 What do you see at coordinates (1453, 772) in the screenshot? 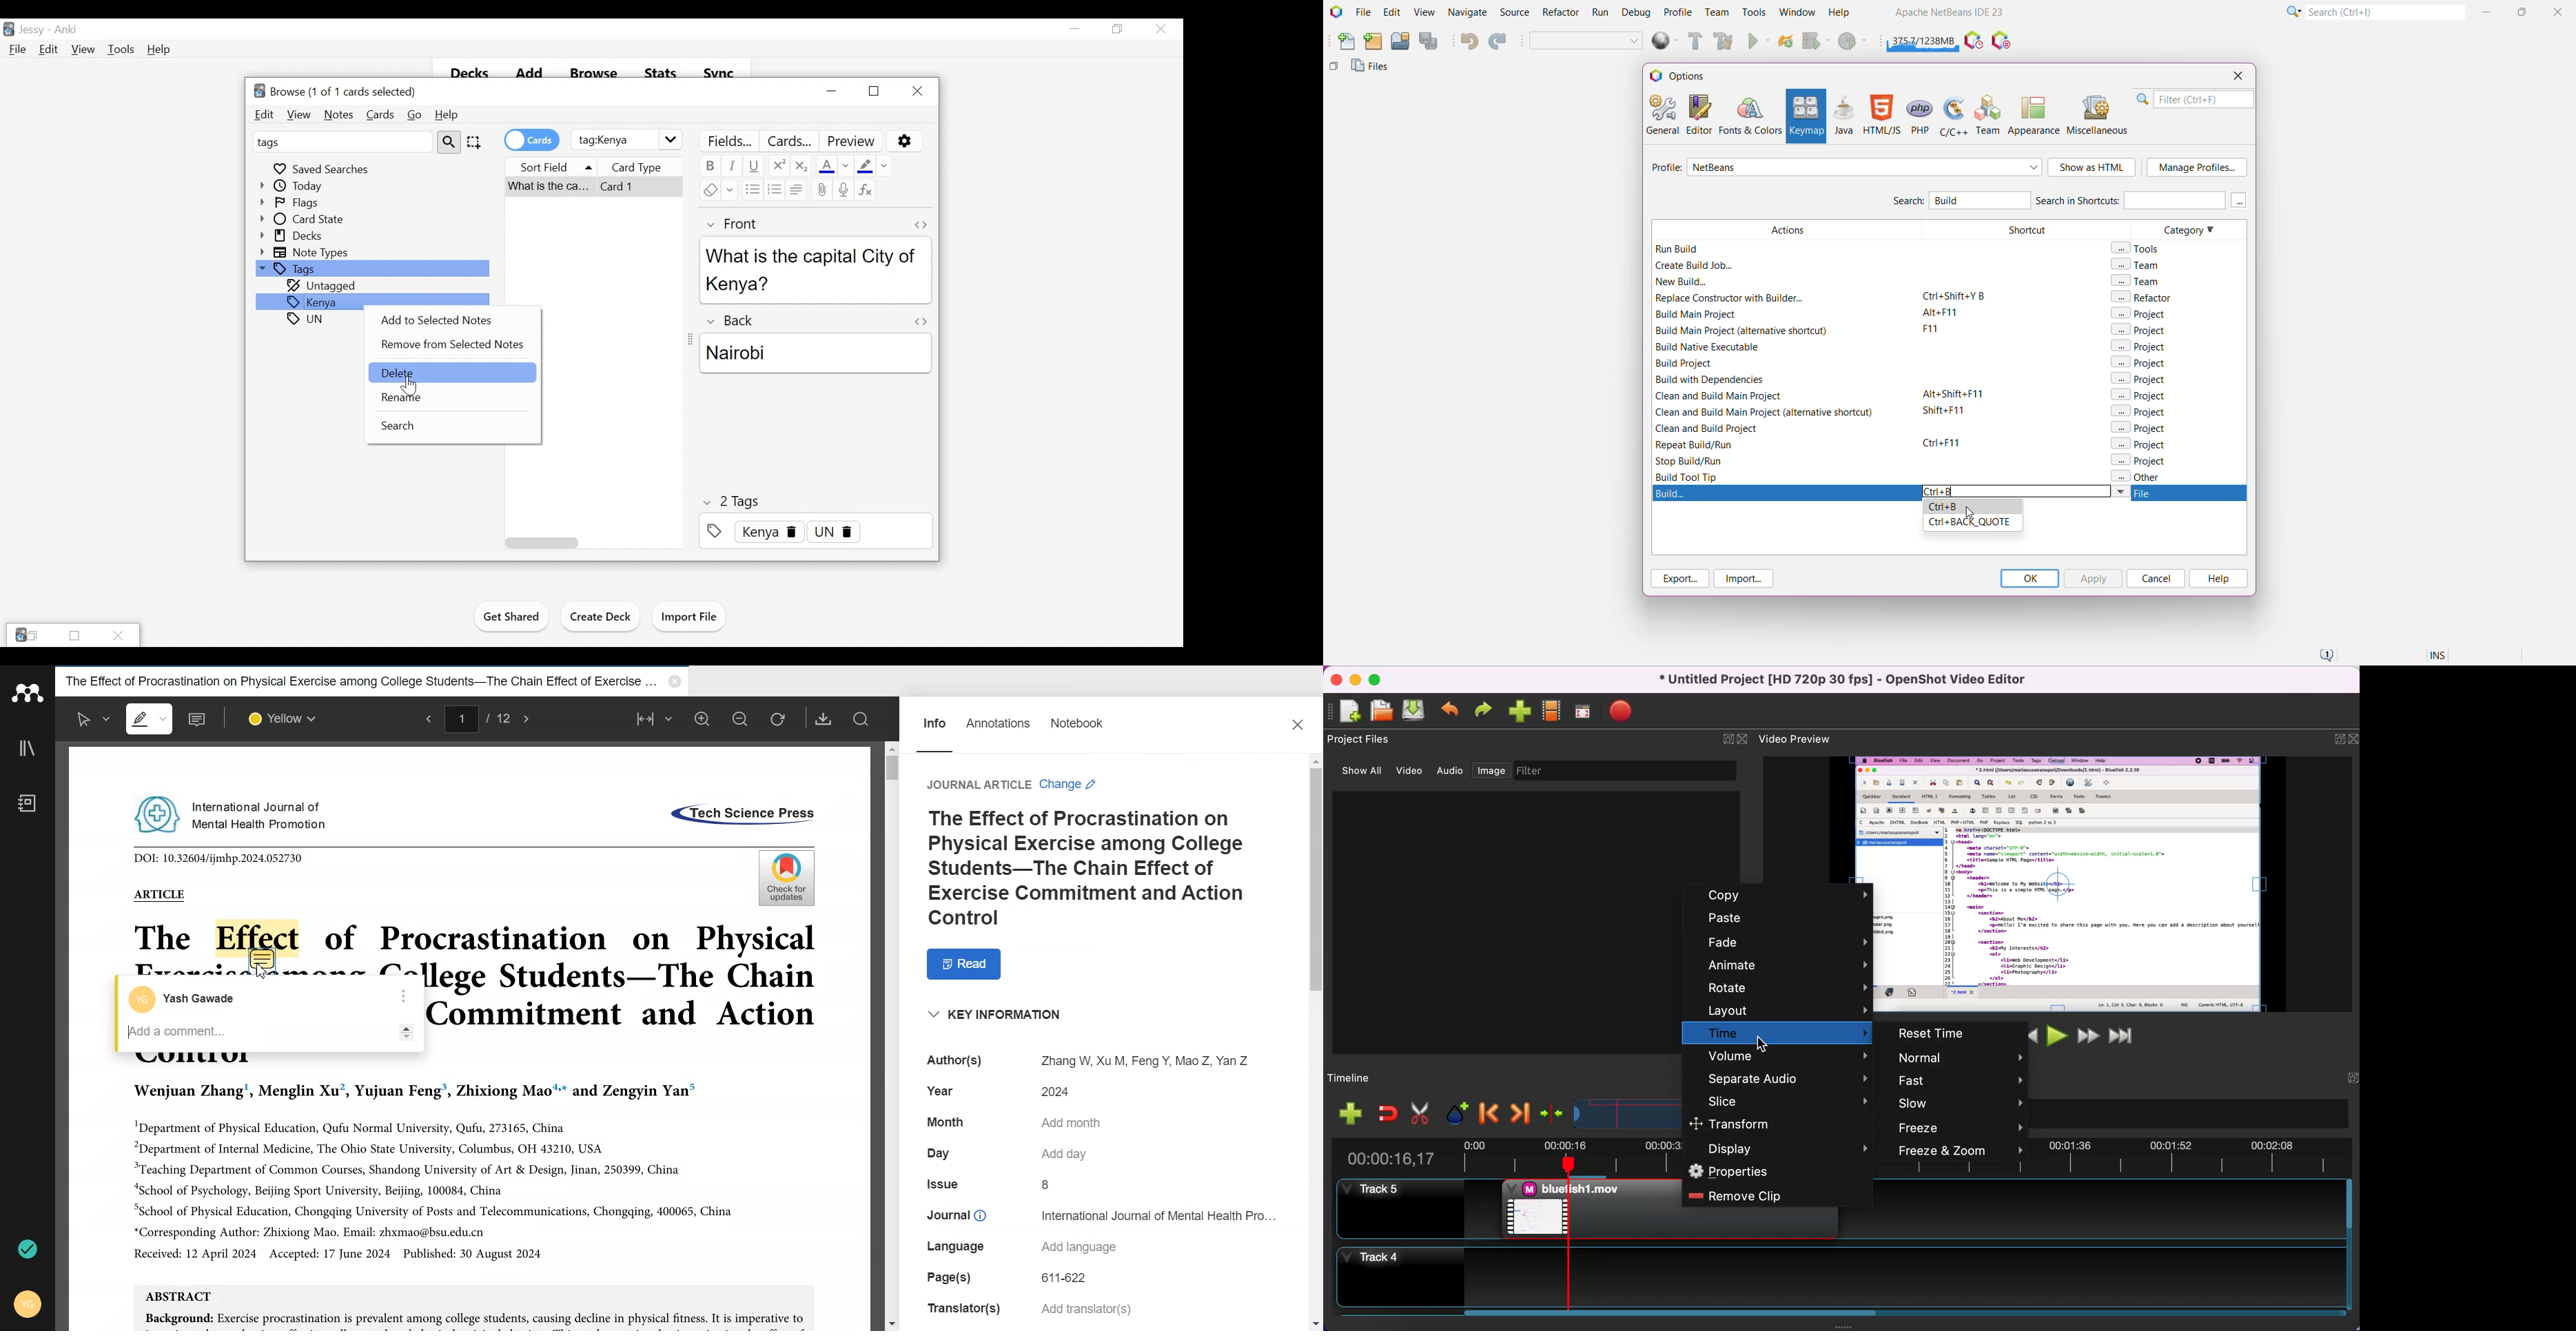
I see `audio` at bounding box center [1453, 772].